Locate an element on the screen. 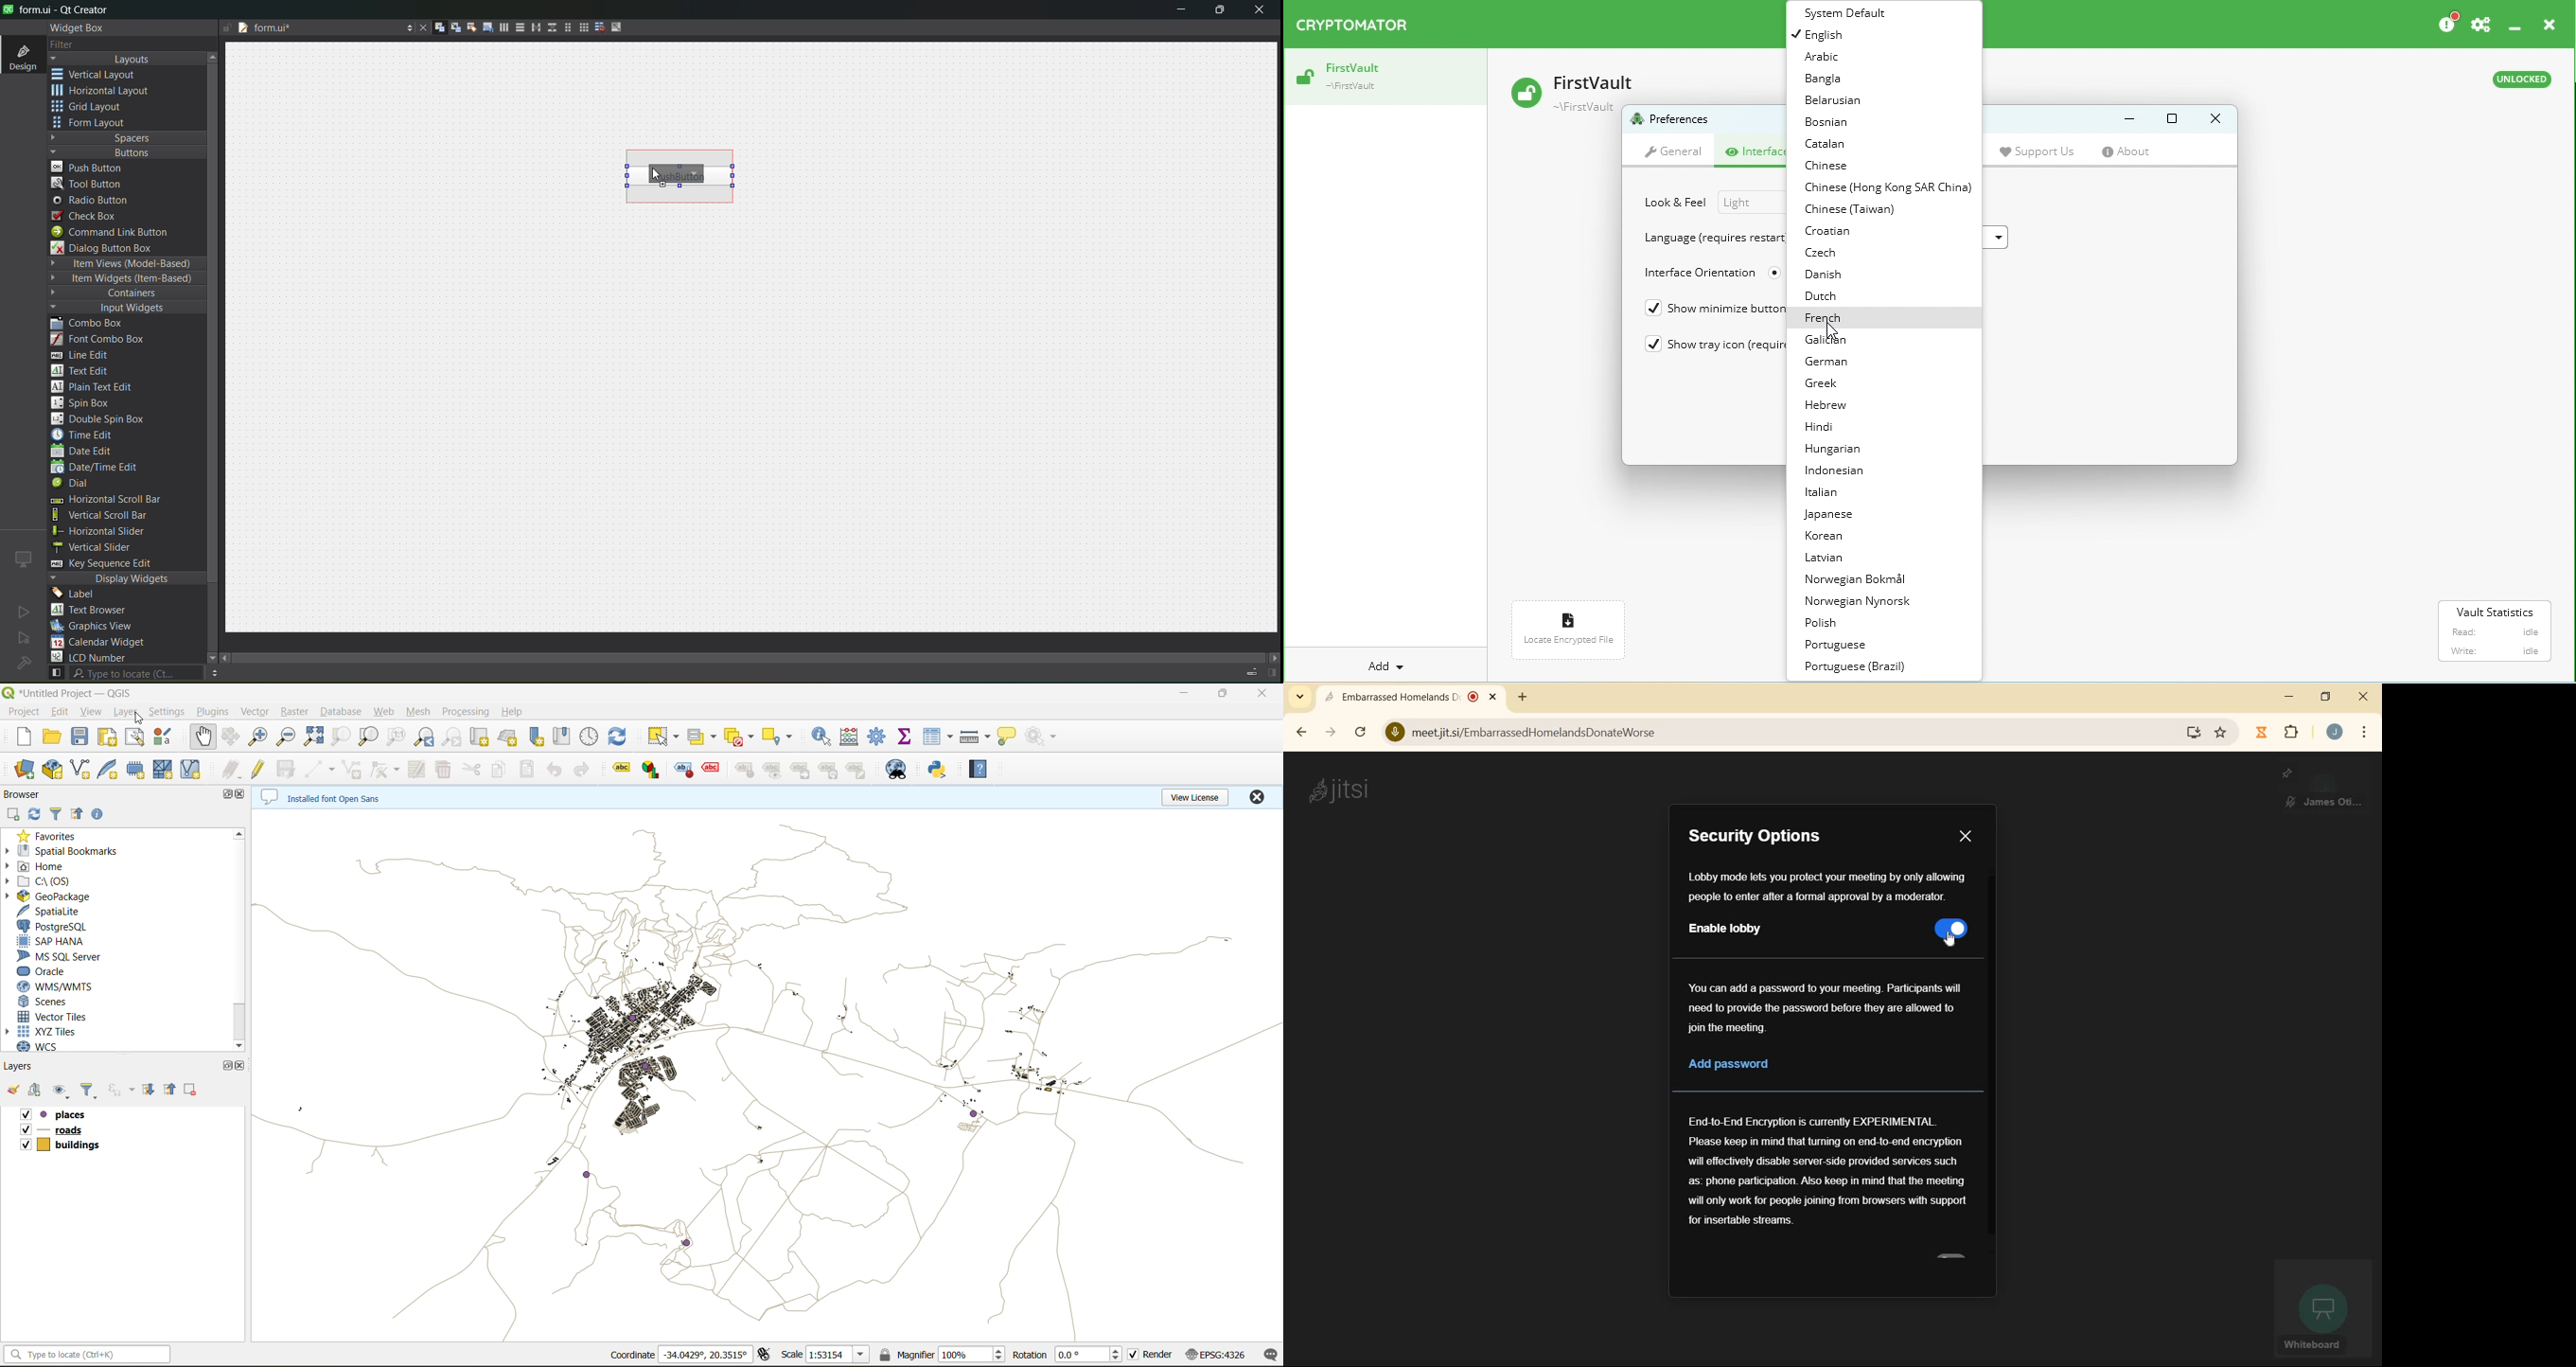 This screenshot has height=1372, width=2576. digitize is located at coordinates (320, 770).